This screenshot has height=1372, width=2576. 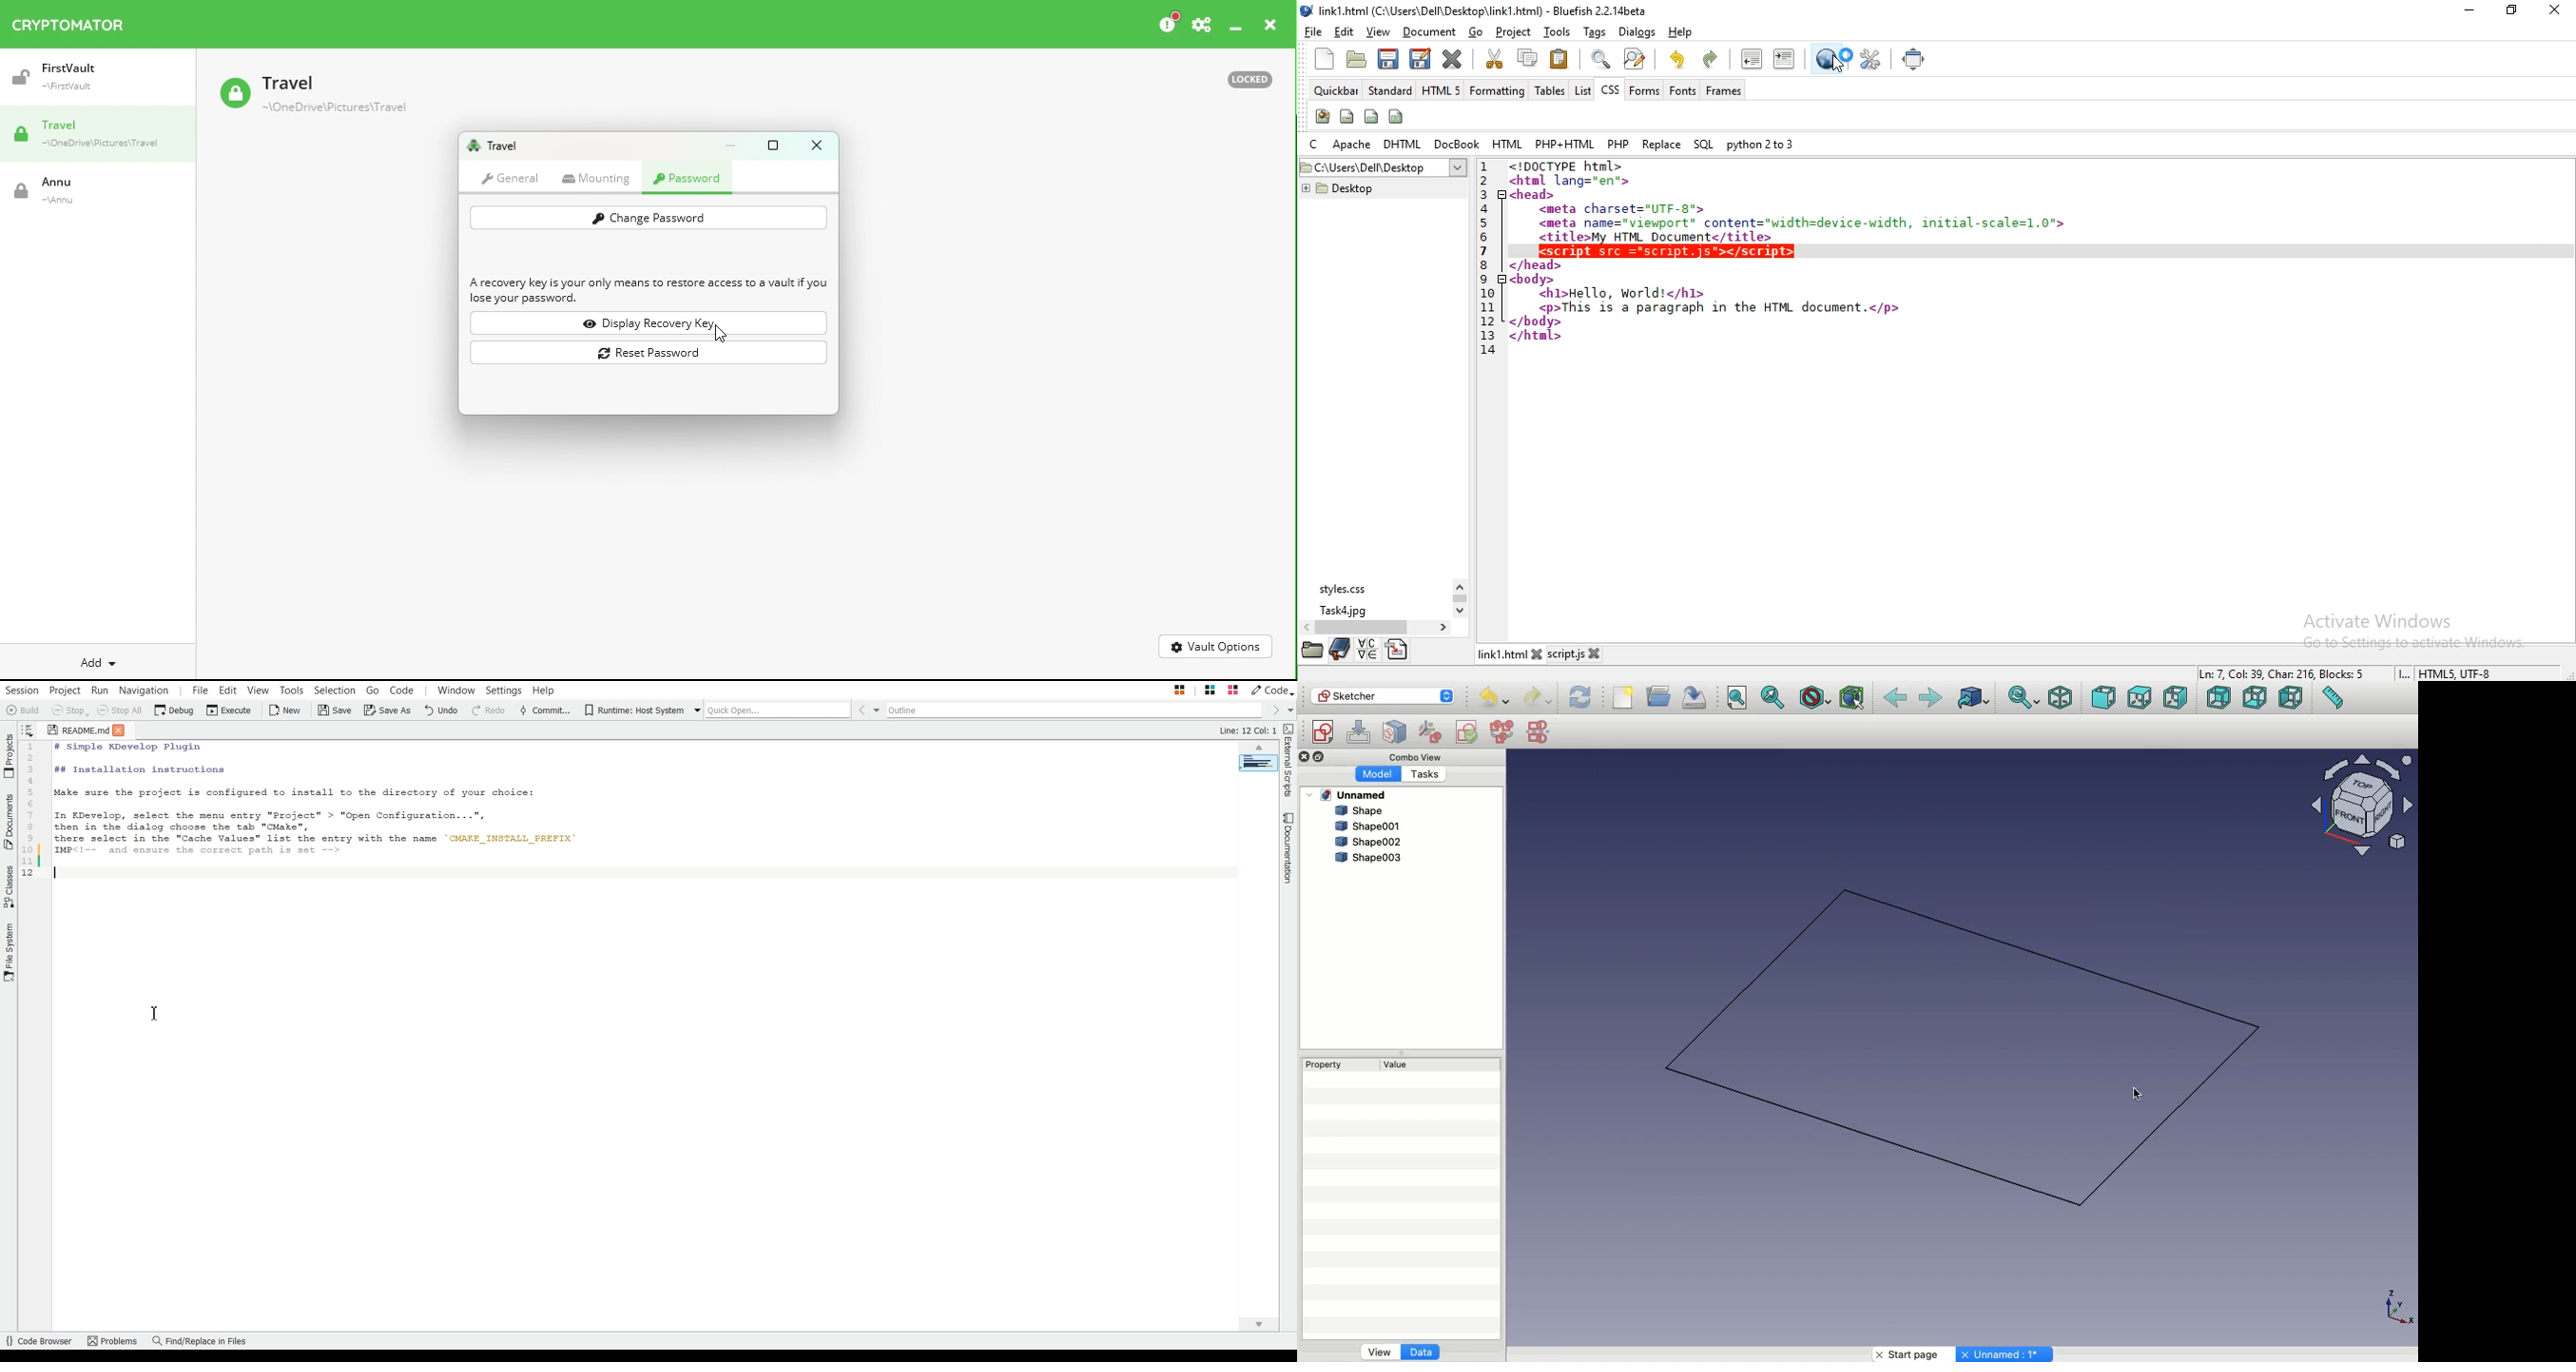 I want to click on edit preferences, so click(x=1870, y=60).